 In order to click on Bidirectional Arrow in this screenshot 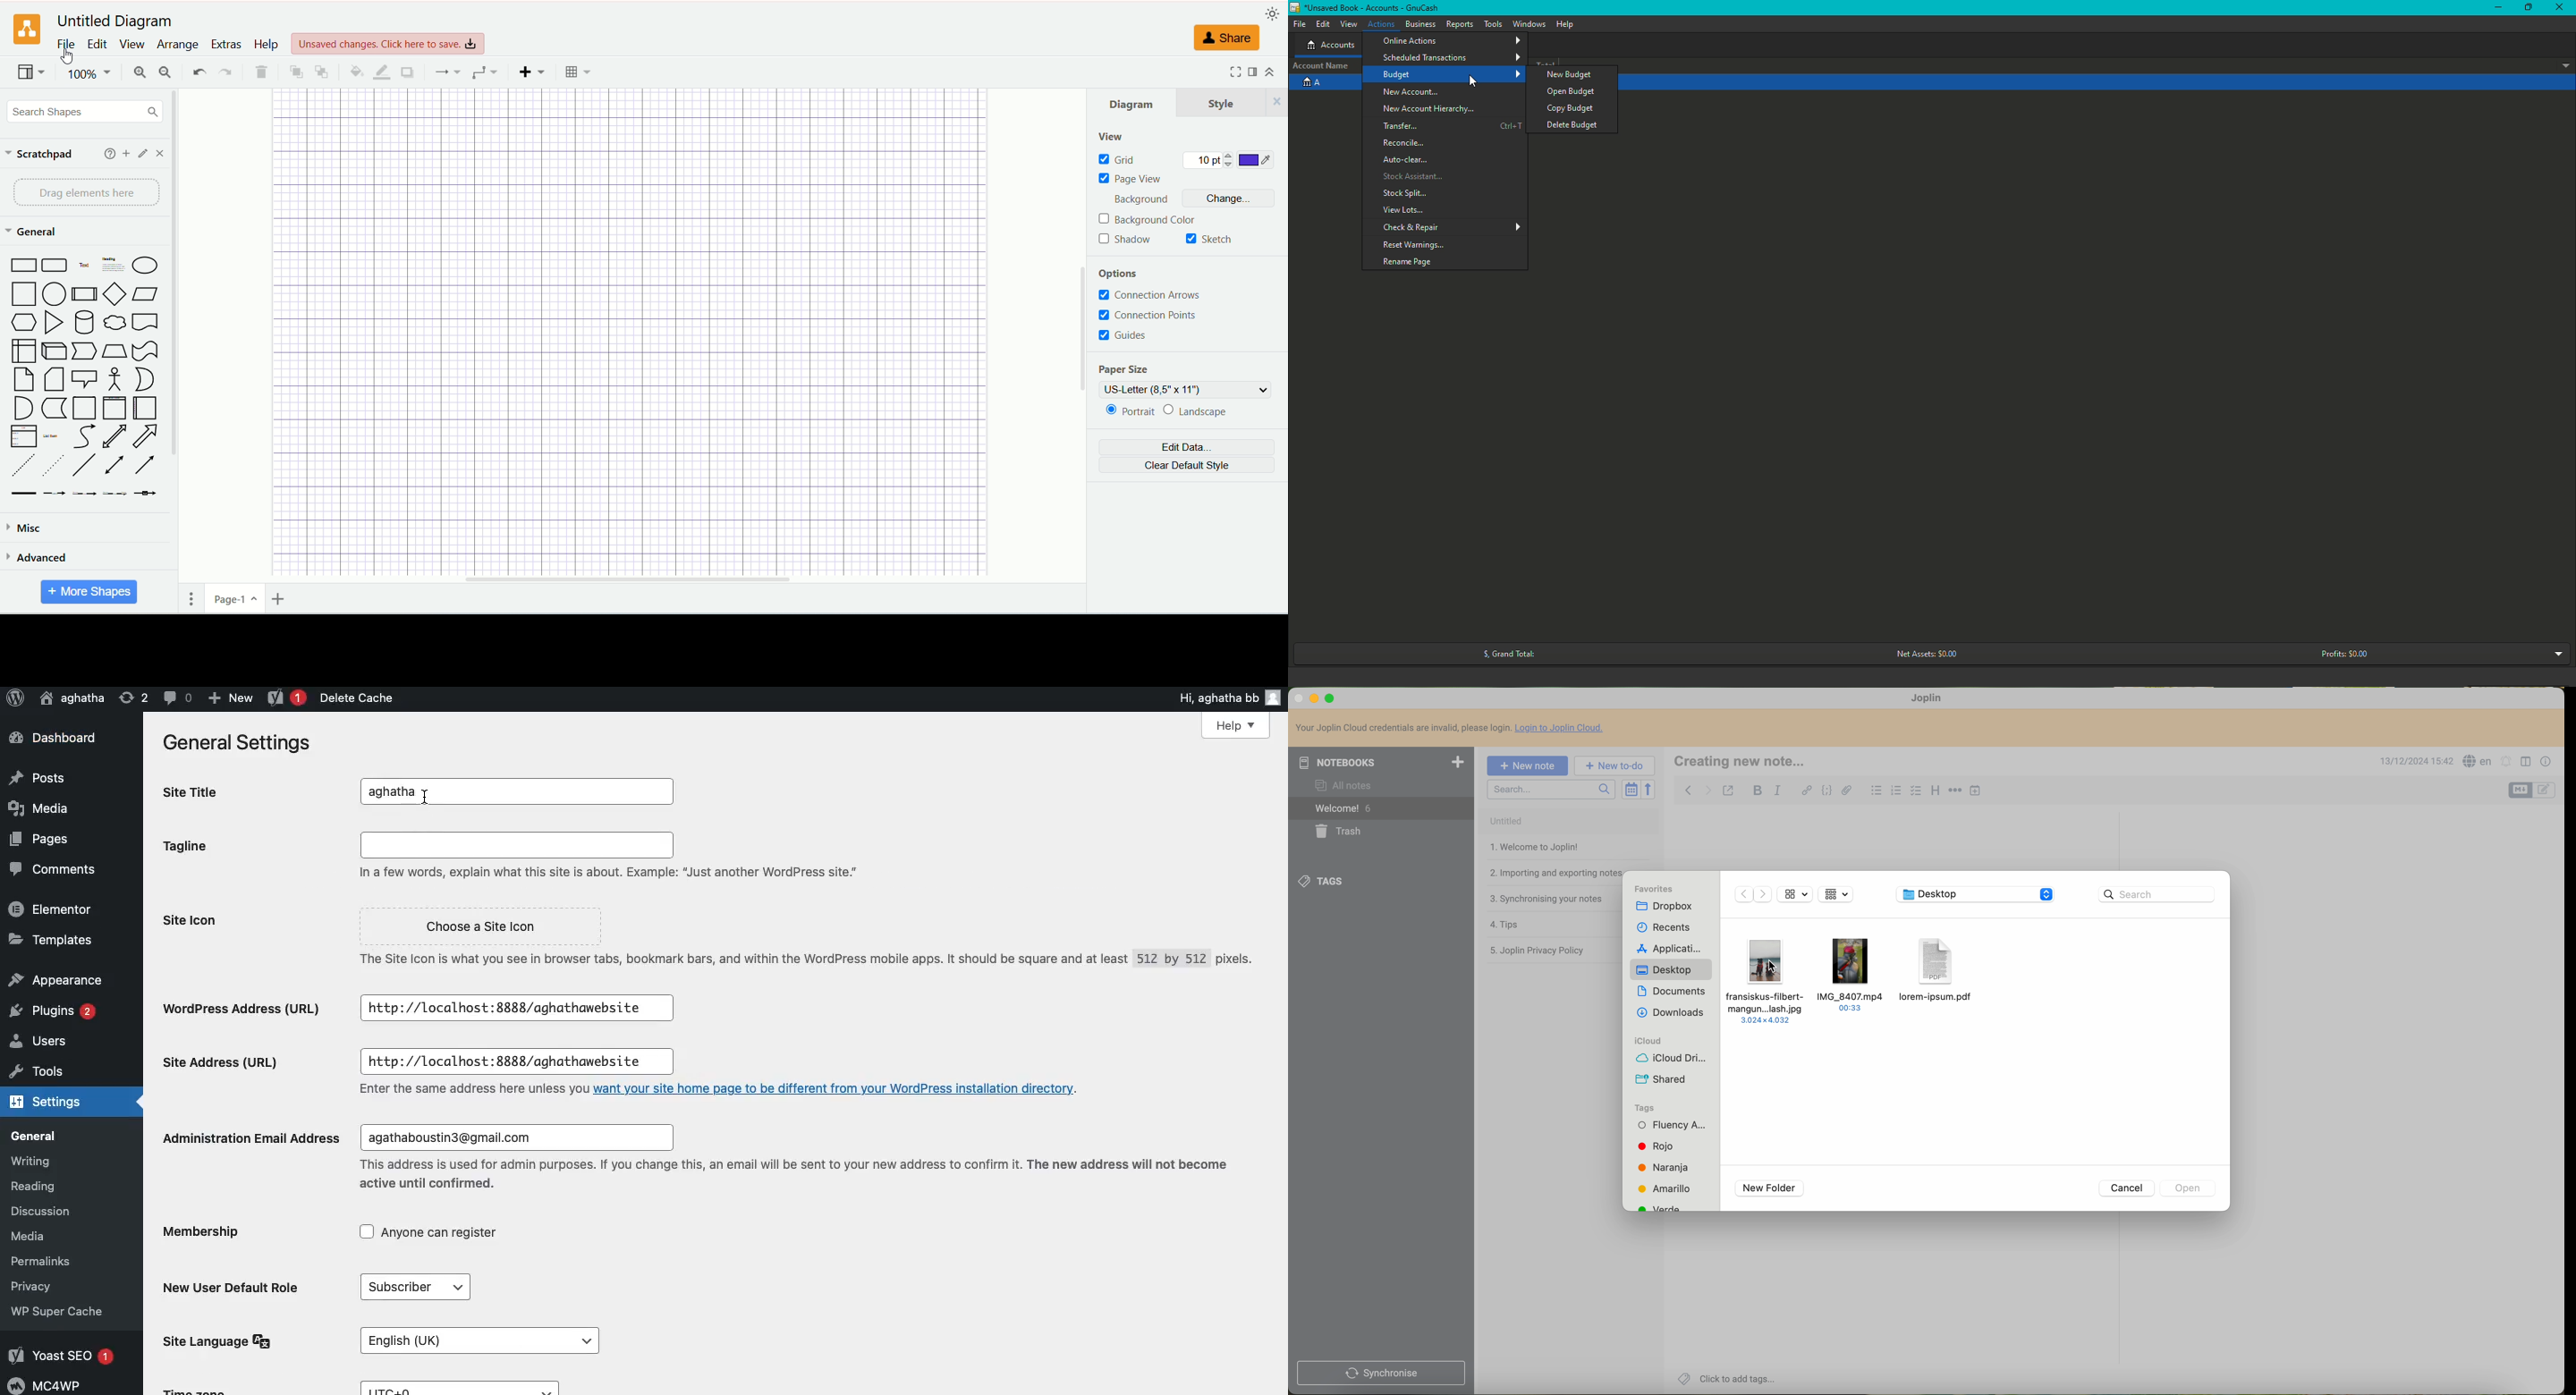, I will do `click(114, 437)`.